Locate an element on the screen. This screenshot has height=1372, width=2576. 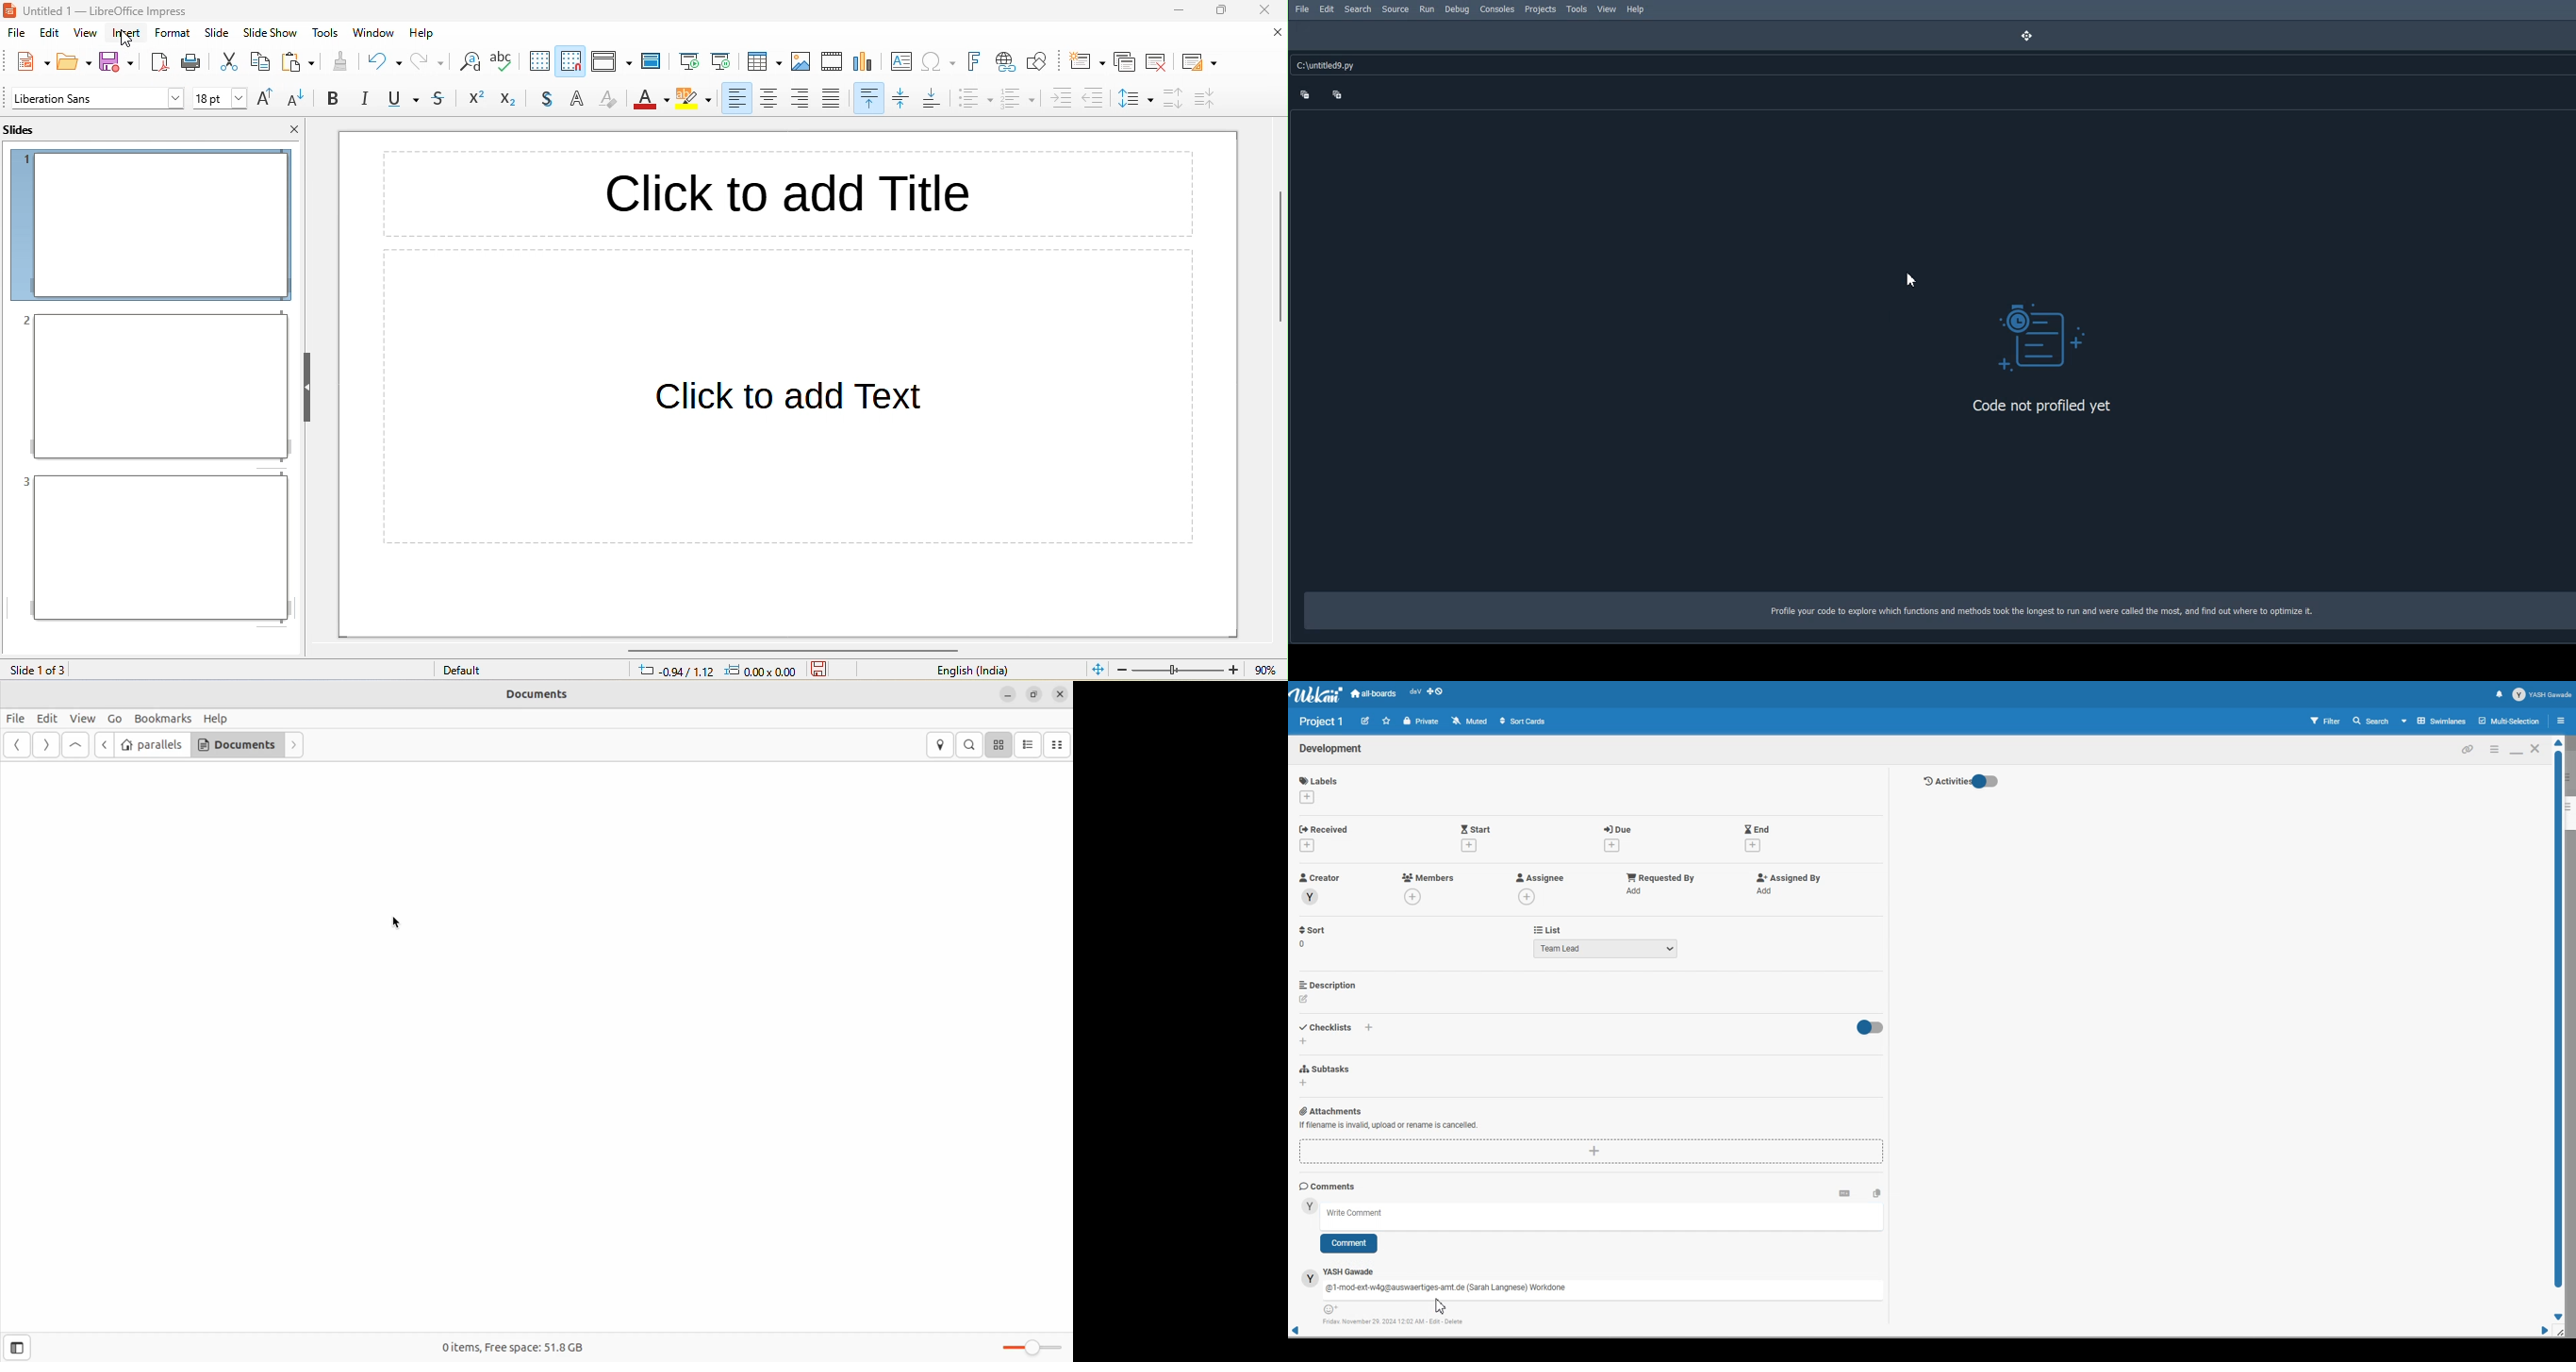
C:\untitleds. py is located at coordinates (1422, 65).